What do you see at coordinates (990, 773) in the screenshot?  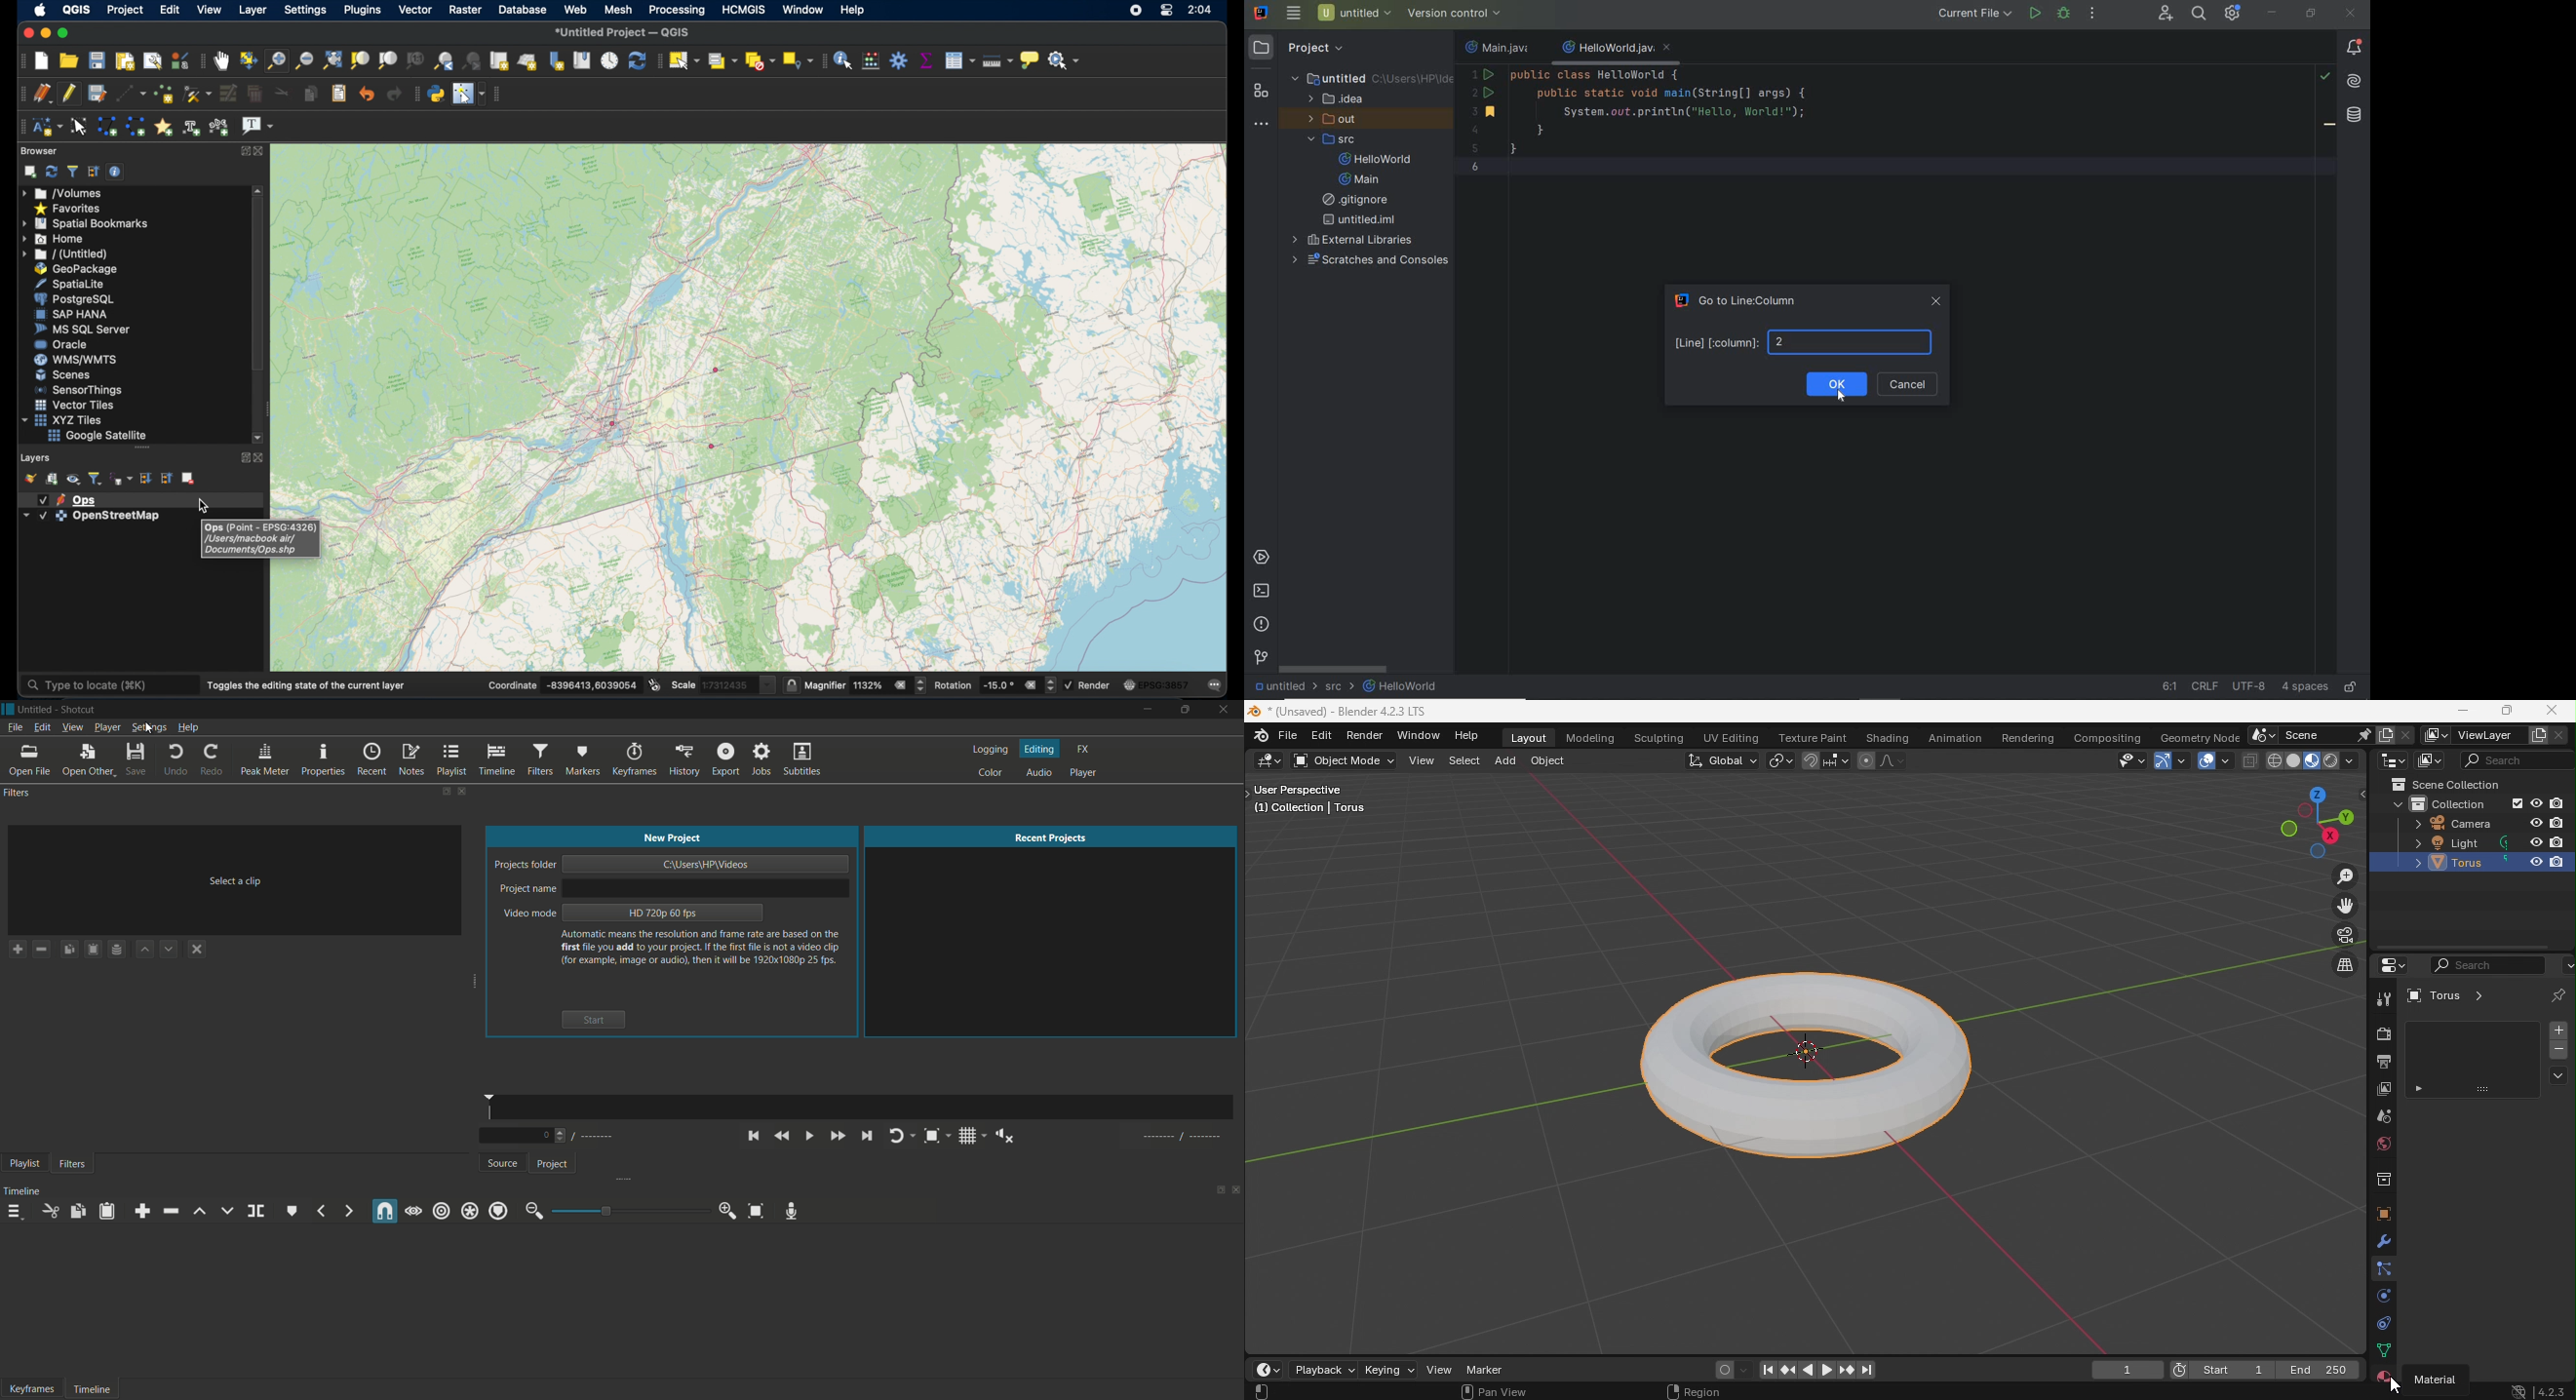 I see `color` at bounding box center [990, 773].